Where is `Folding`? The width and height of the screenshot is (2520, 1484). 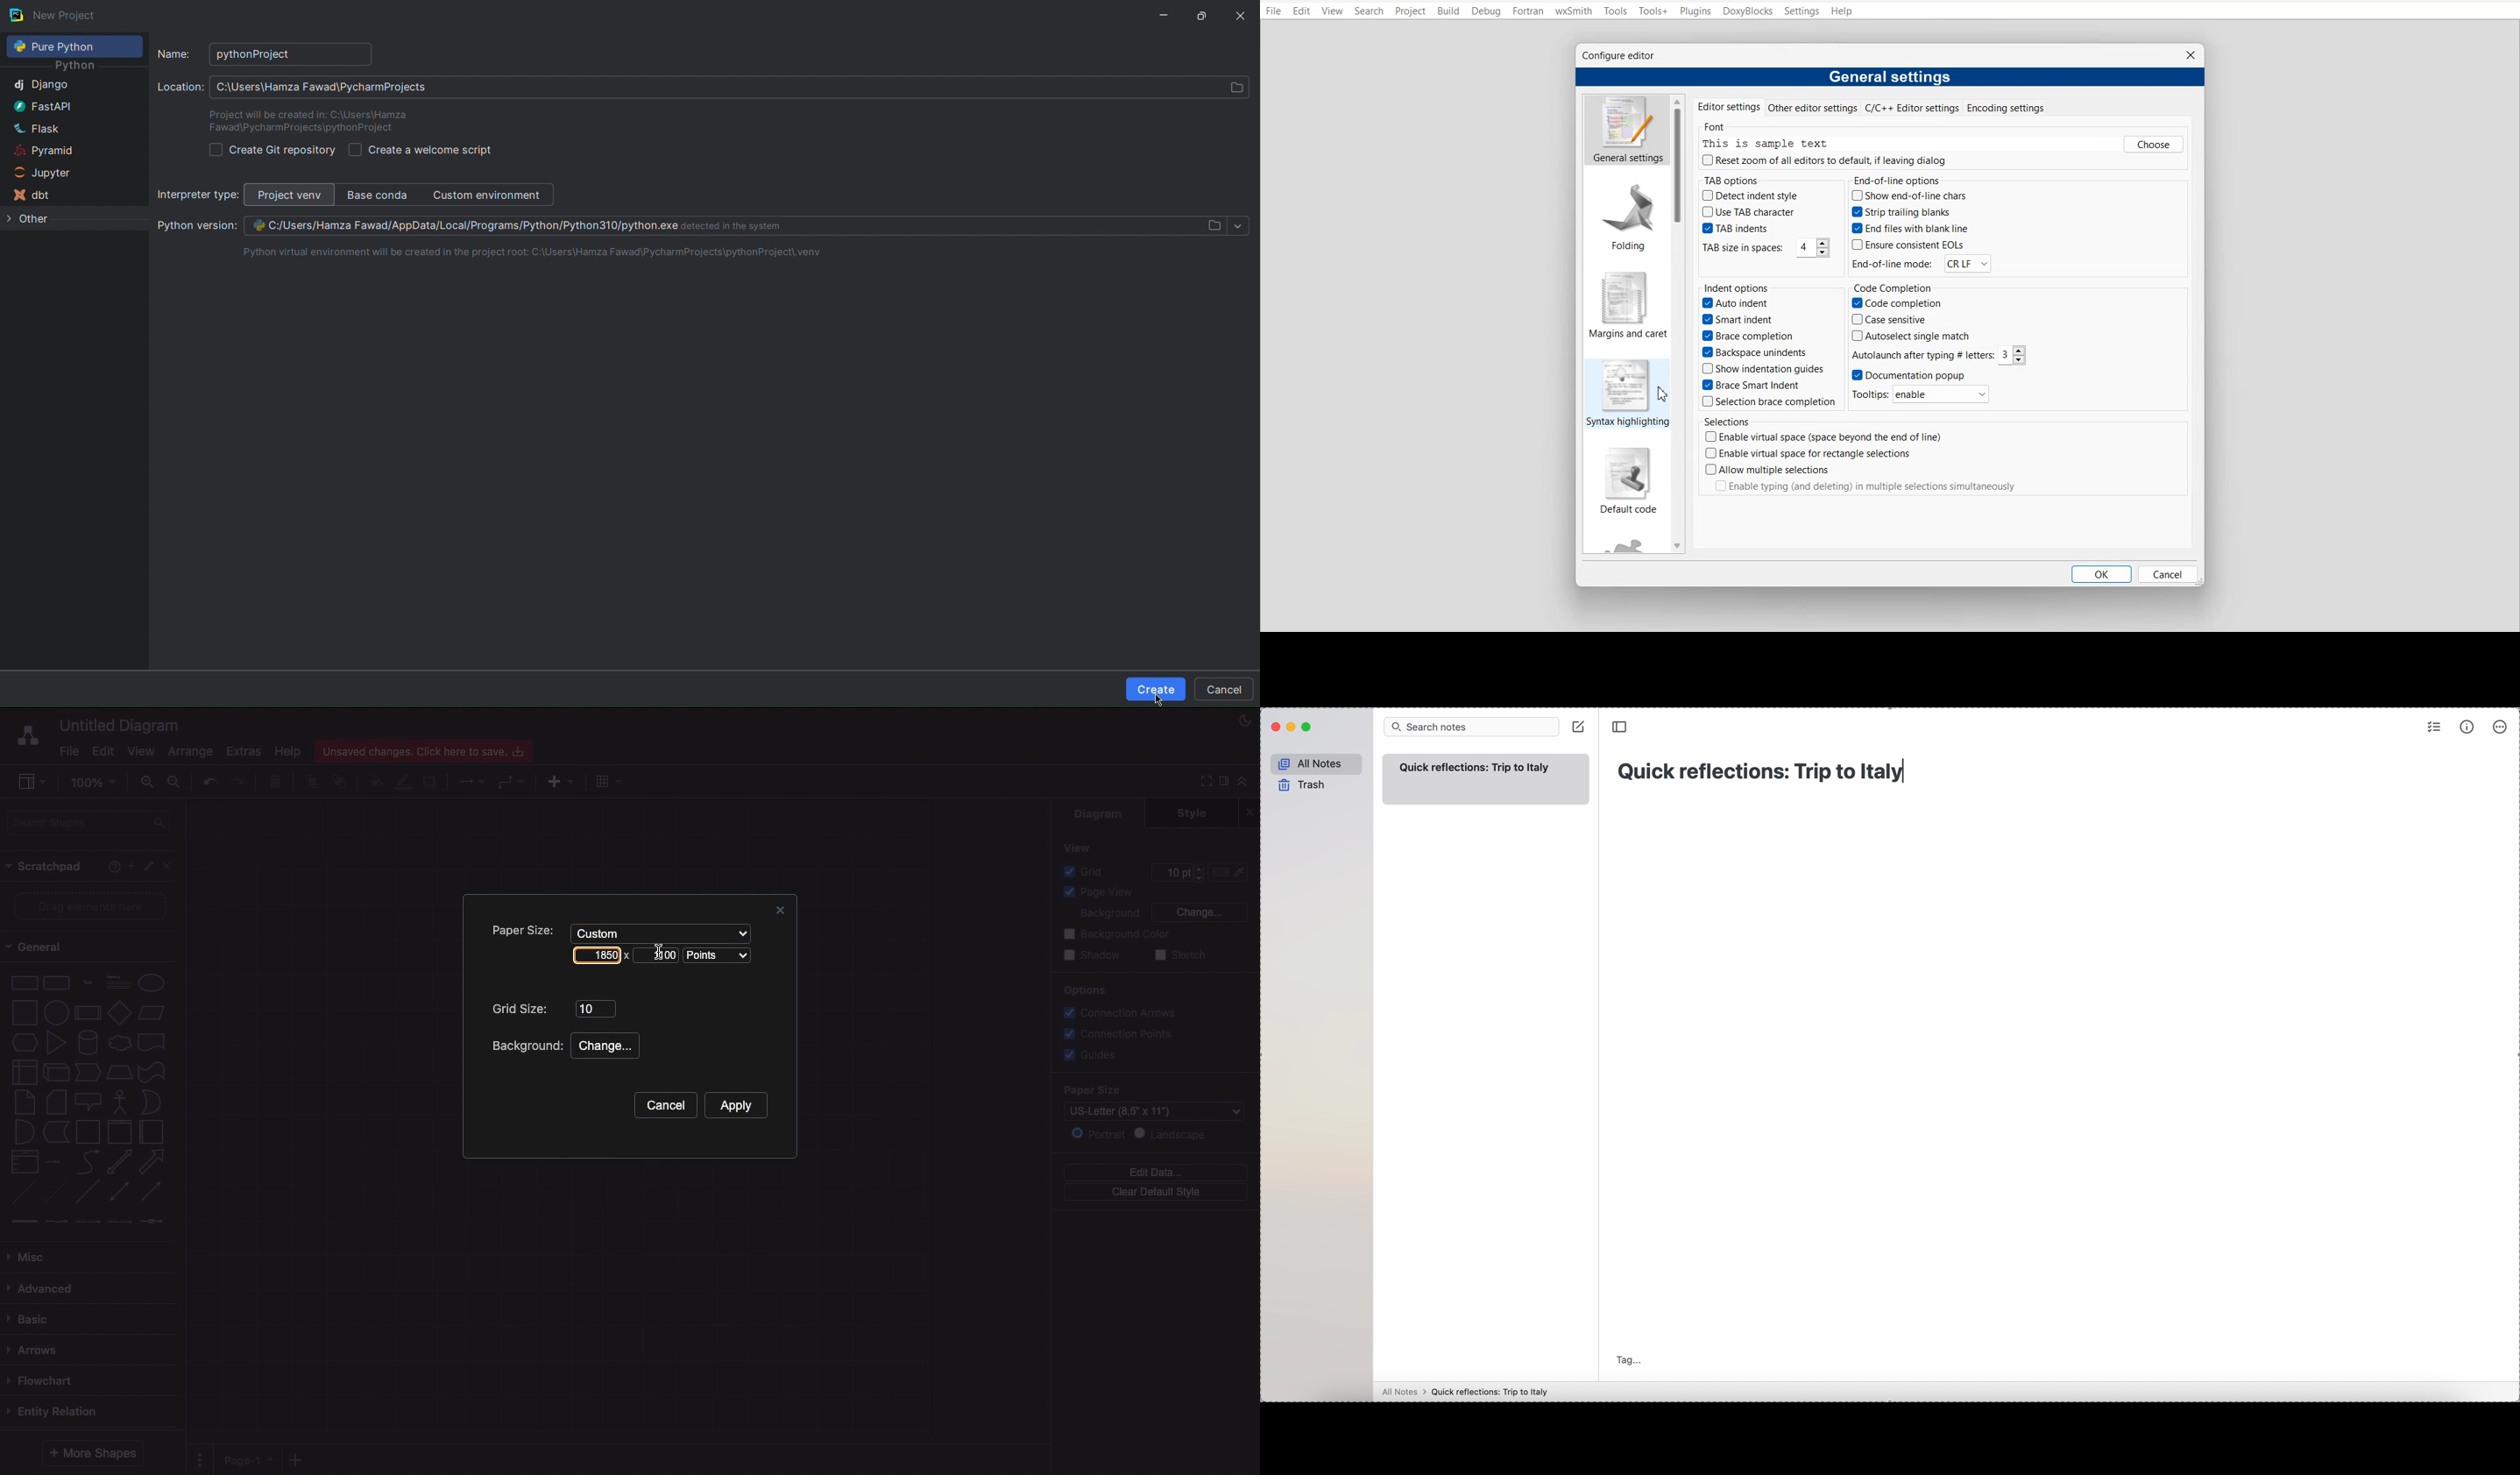
Folding is located at coordinates (1626, 212).